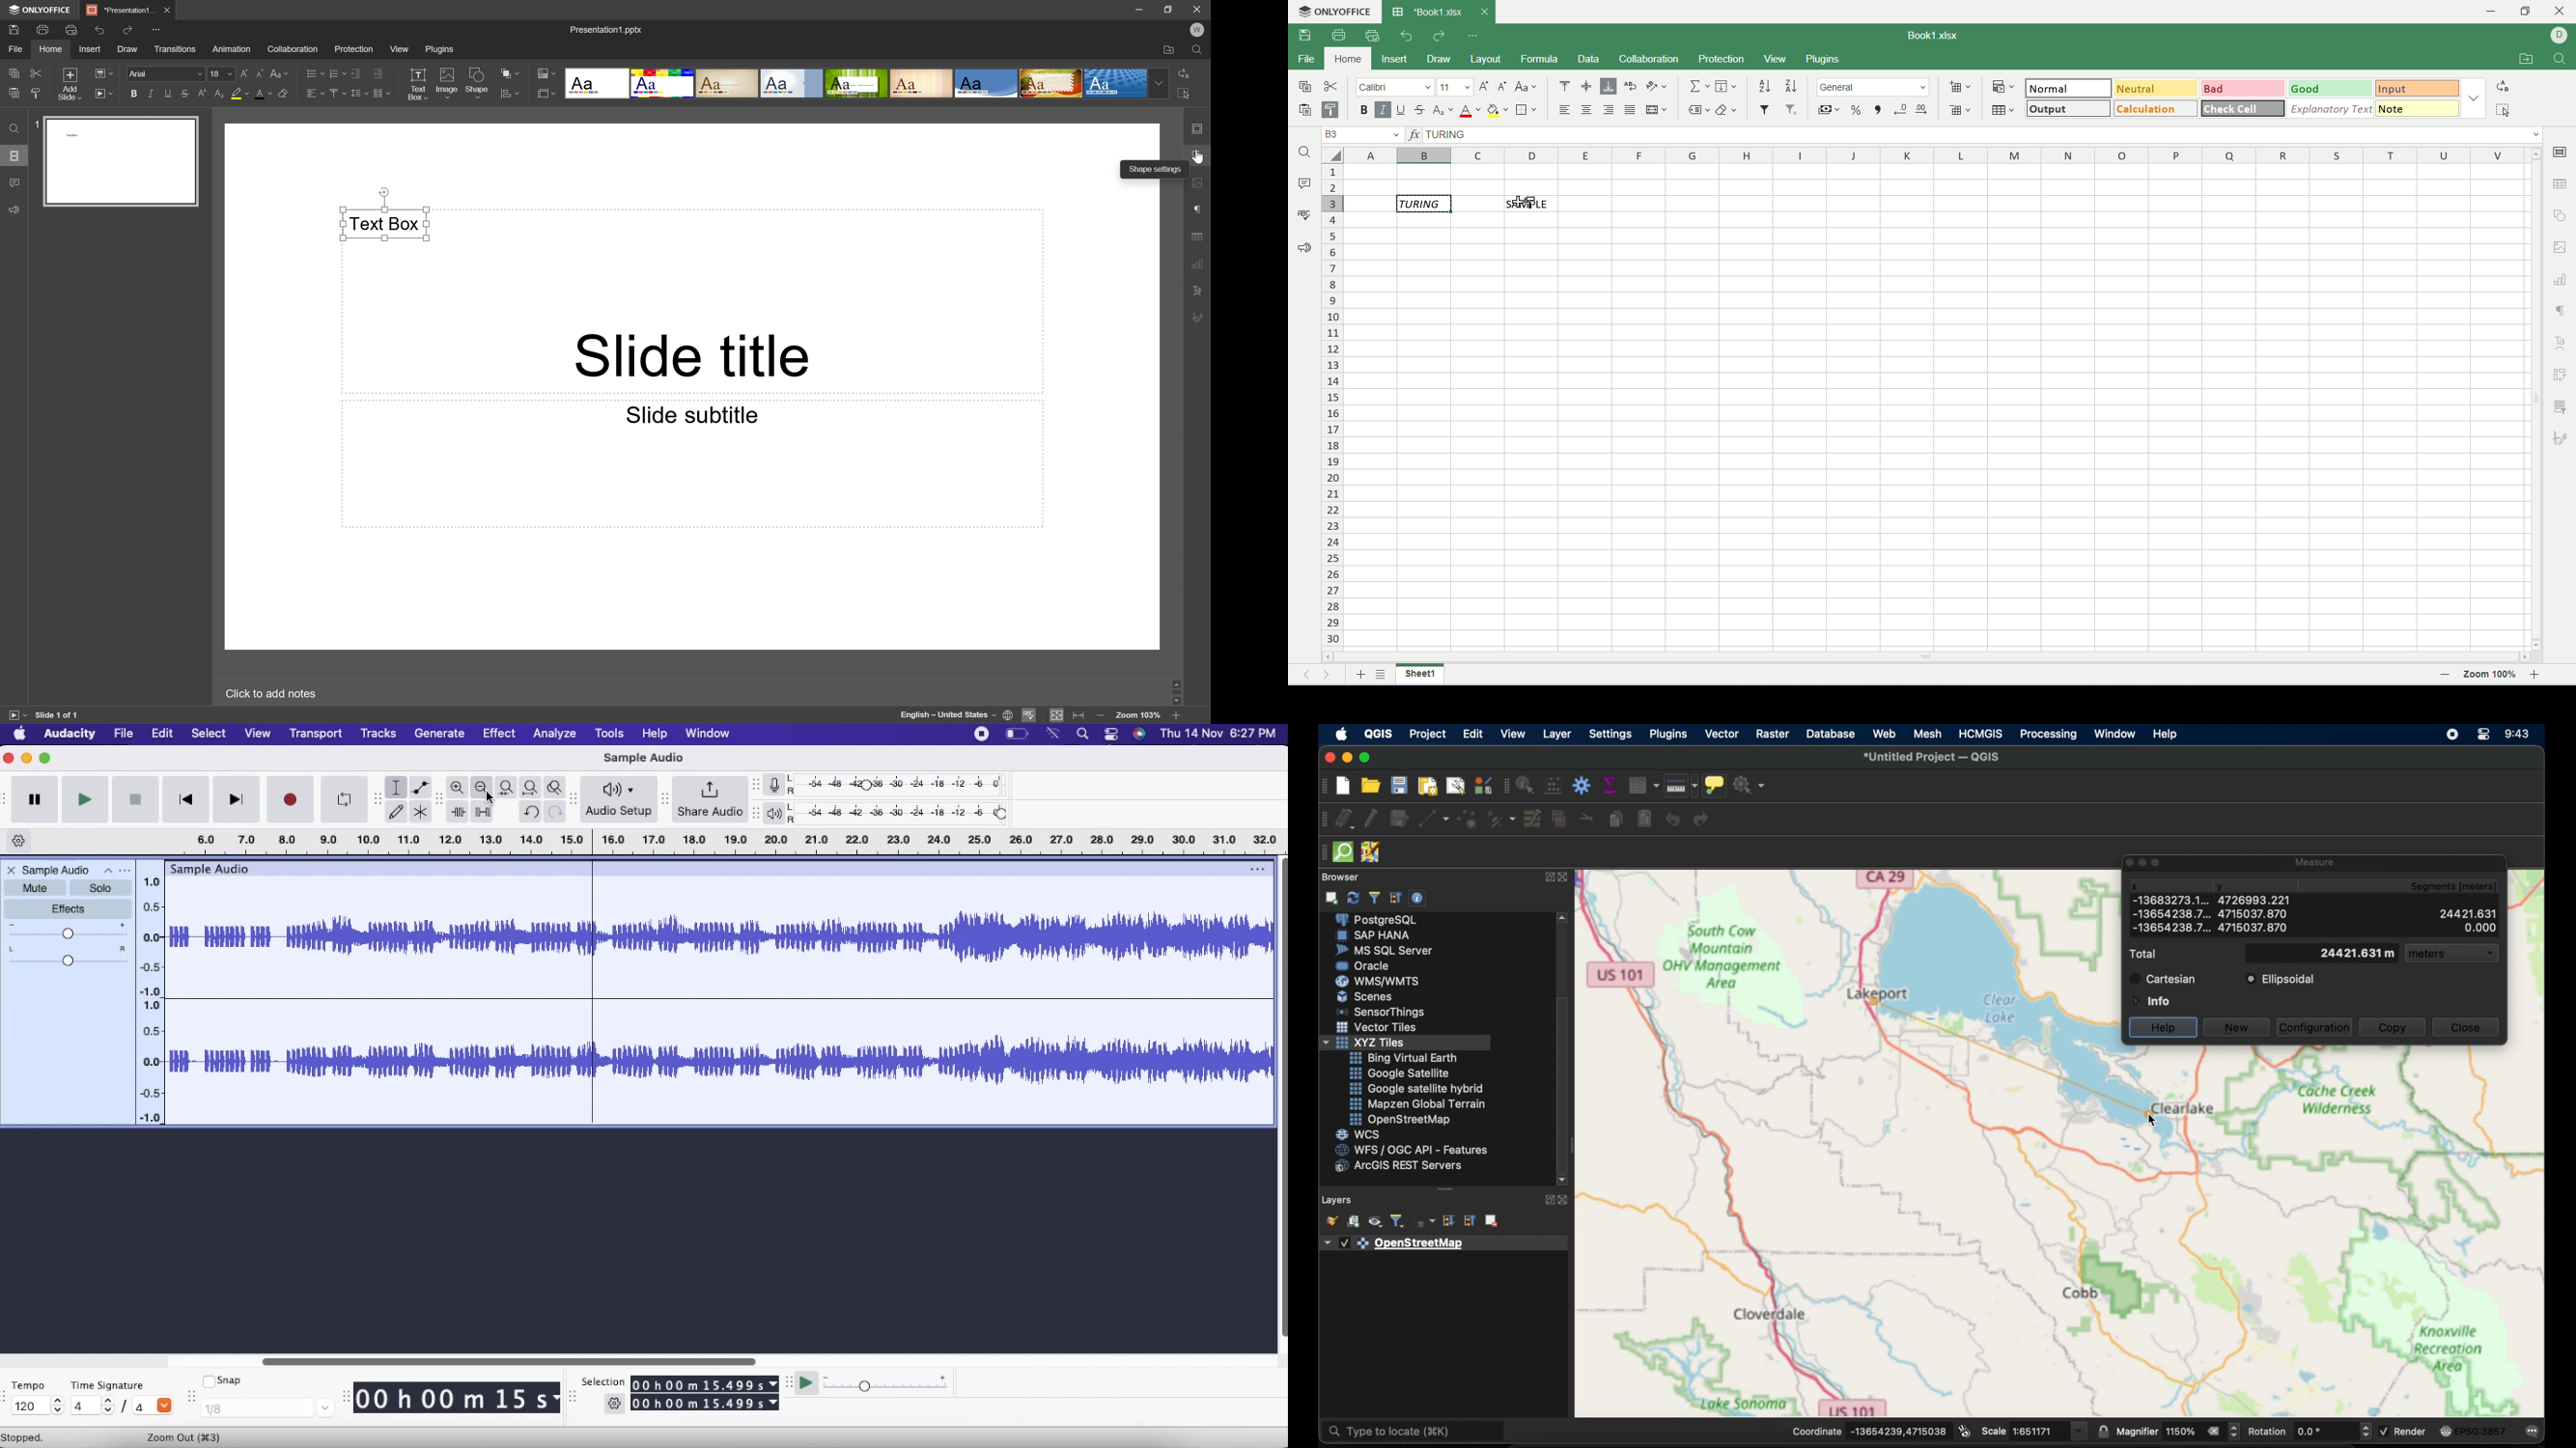  What do you see at coordinates (72, 734) in the screenshot?
I see `Audacity` at bounding box center [72, 734].